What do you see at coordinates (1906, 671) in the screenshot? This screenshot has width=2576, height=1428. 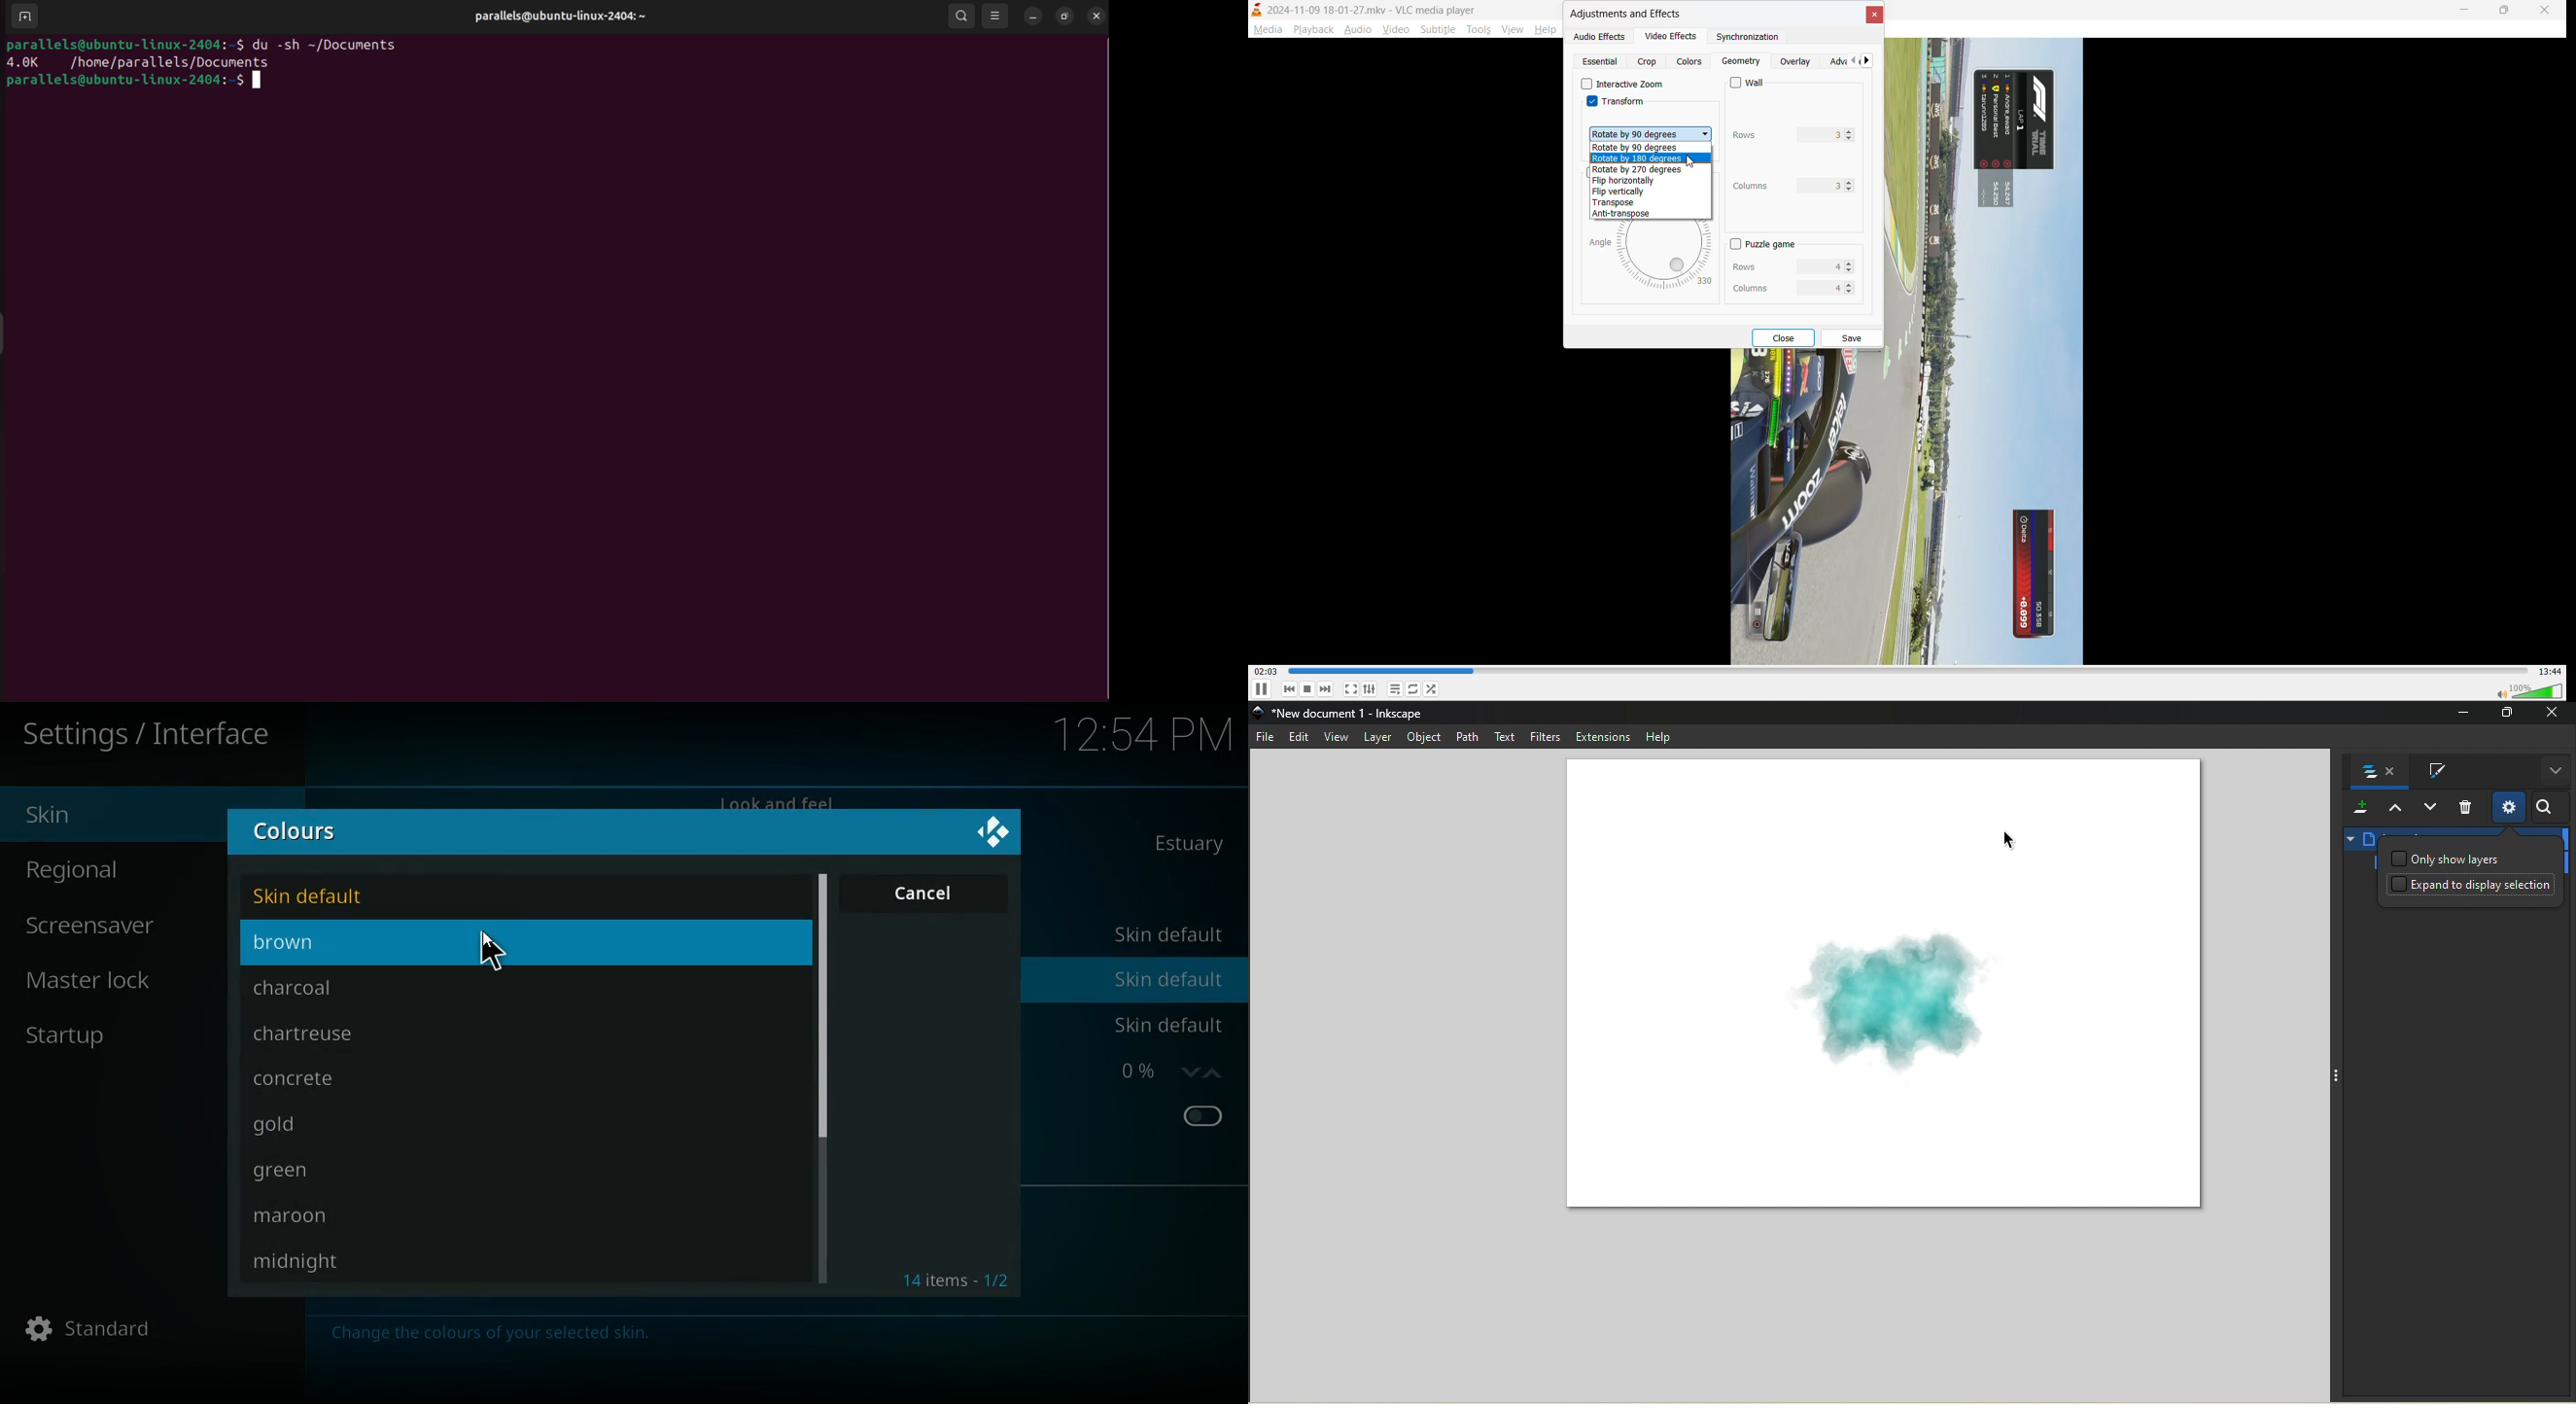 I see `track slider` at bounding box center [1906, 671].